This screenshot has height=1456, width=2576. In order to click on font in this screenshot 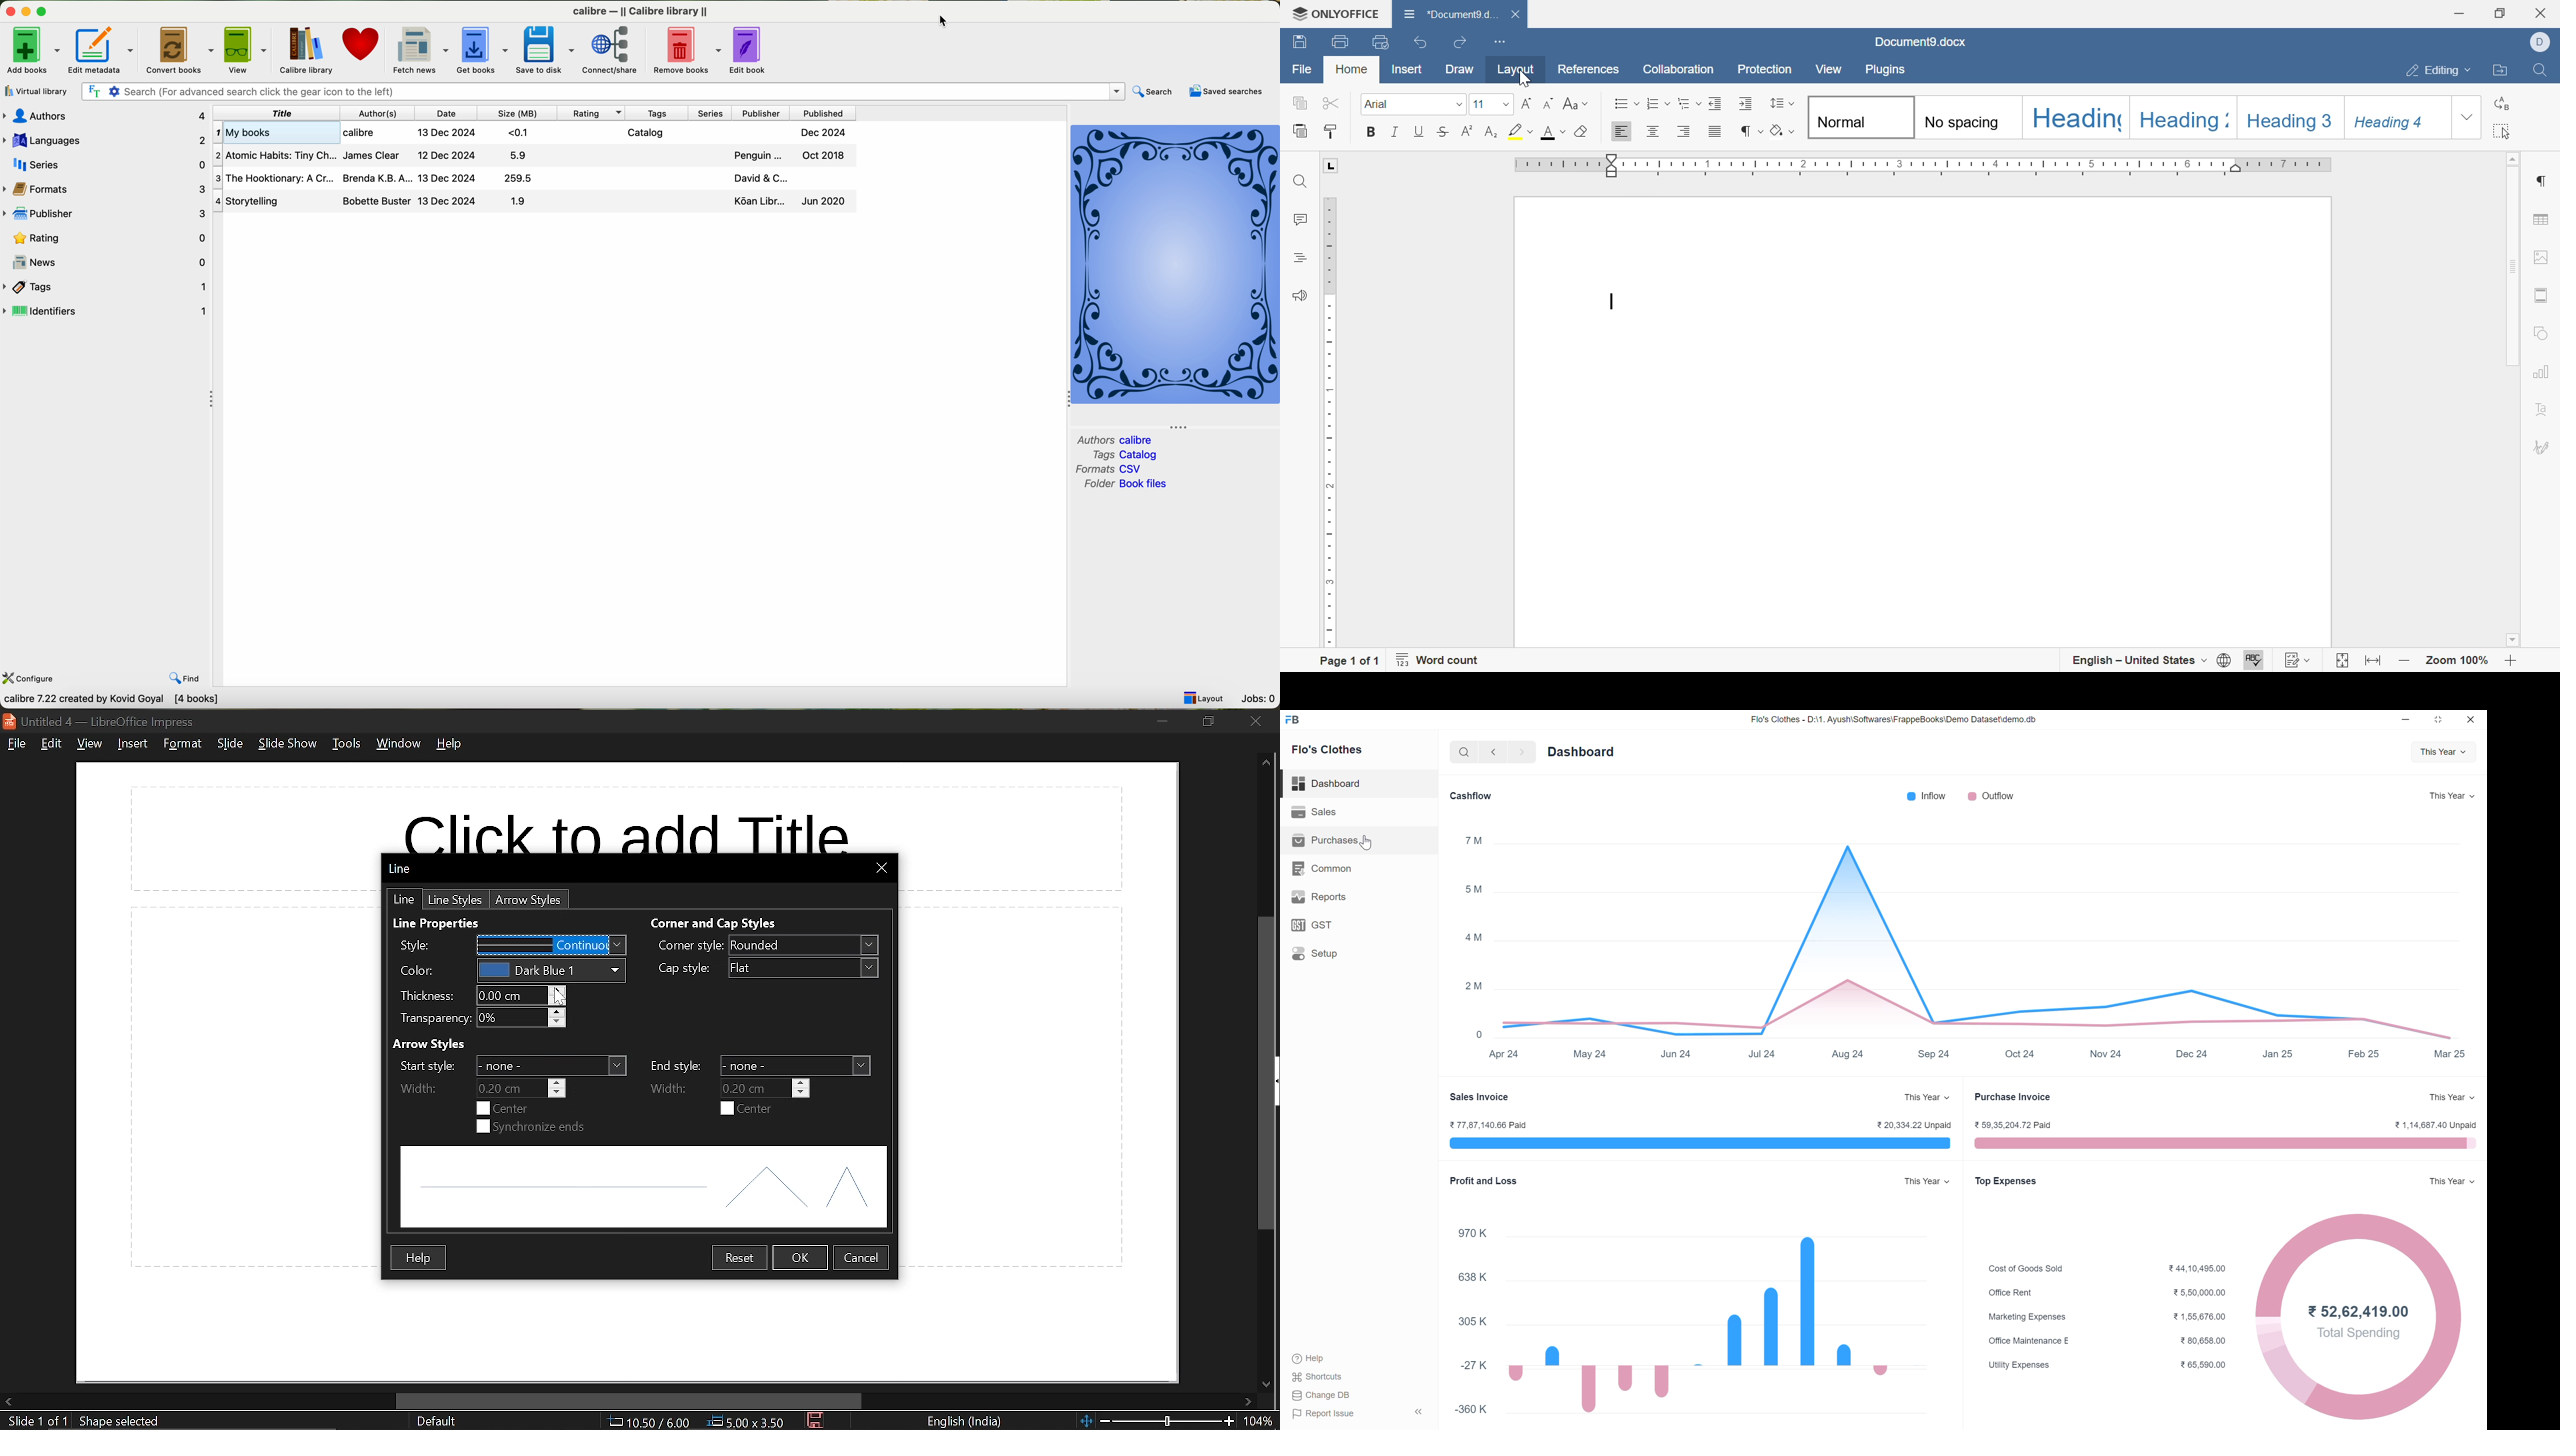, I will do `click(1412, 103)`.